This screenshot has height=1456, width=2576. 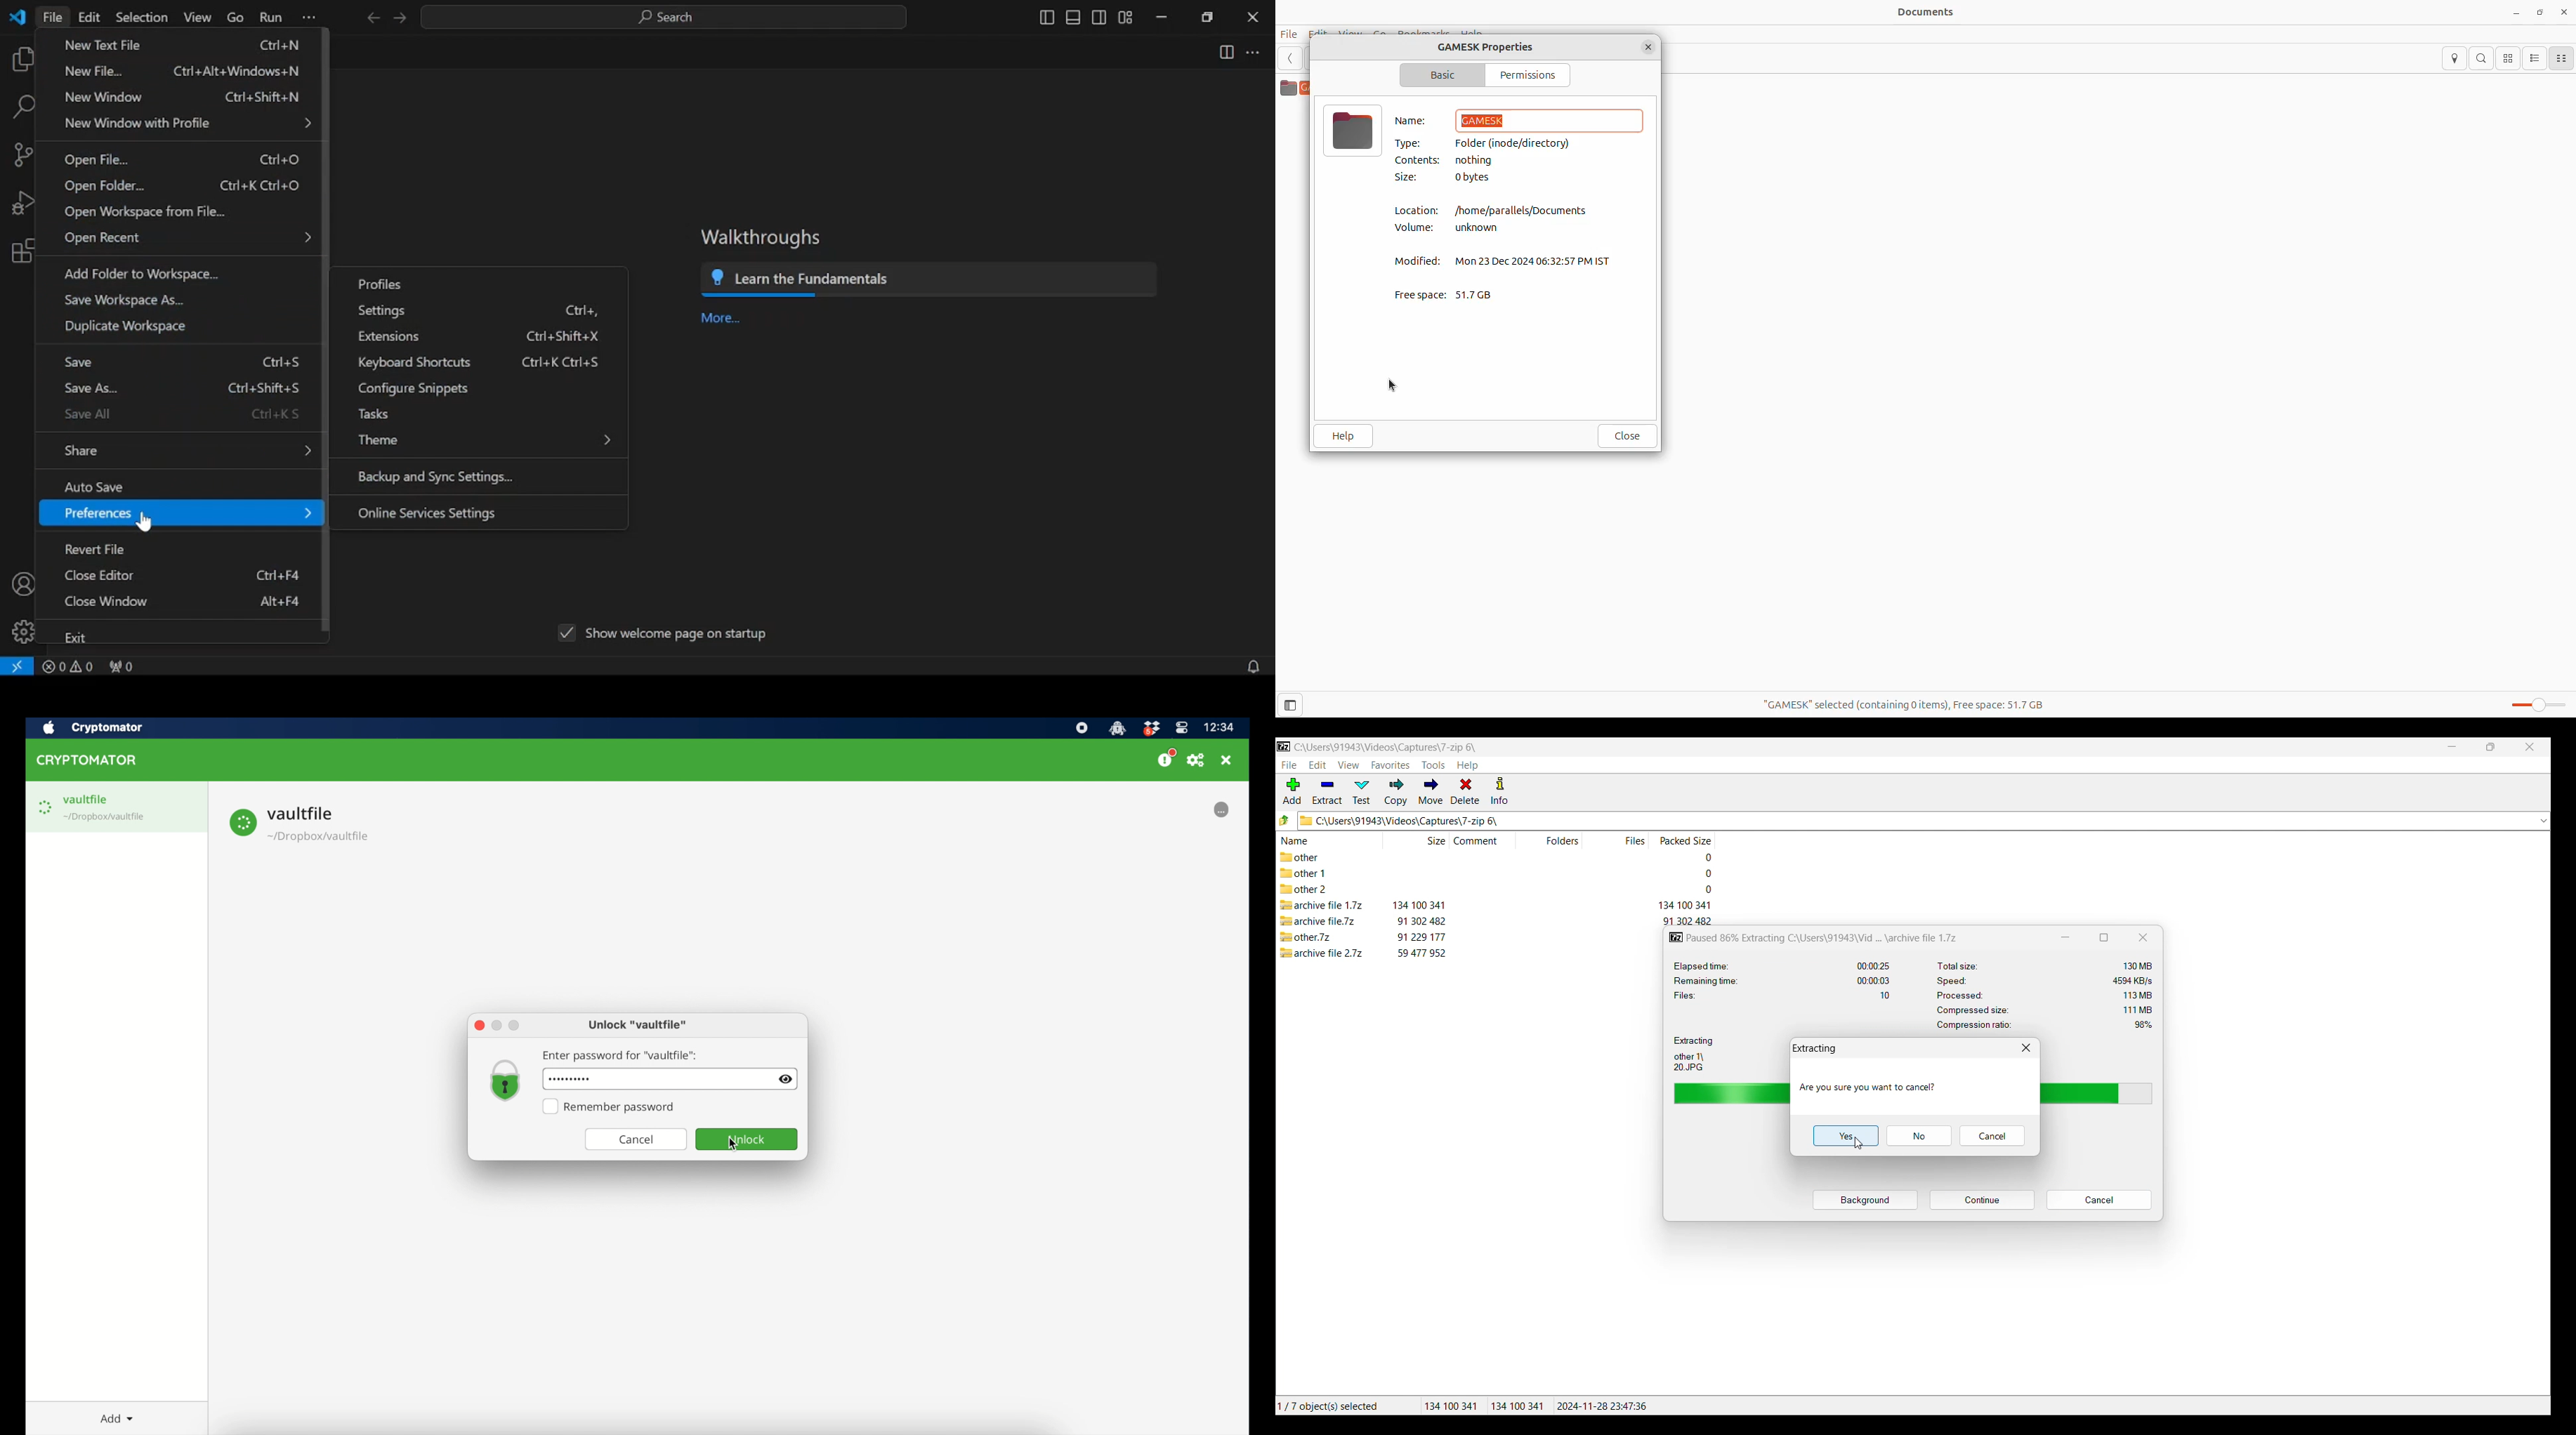 I want to click on backup and sync settings, so click(x=436, y=478).